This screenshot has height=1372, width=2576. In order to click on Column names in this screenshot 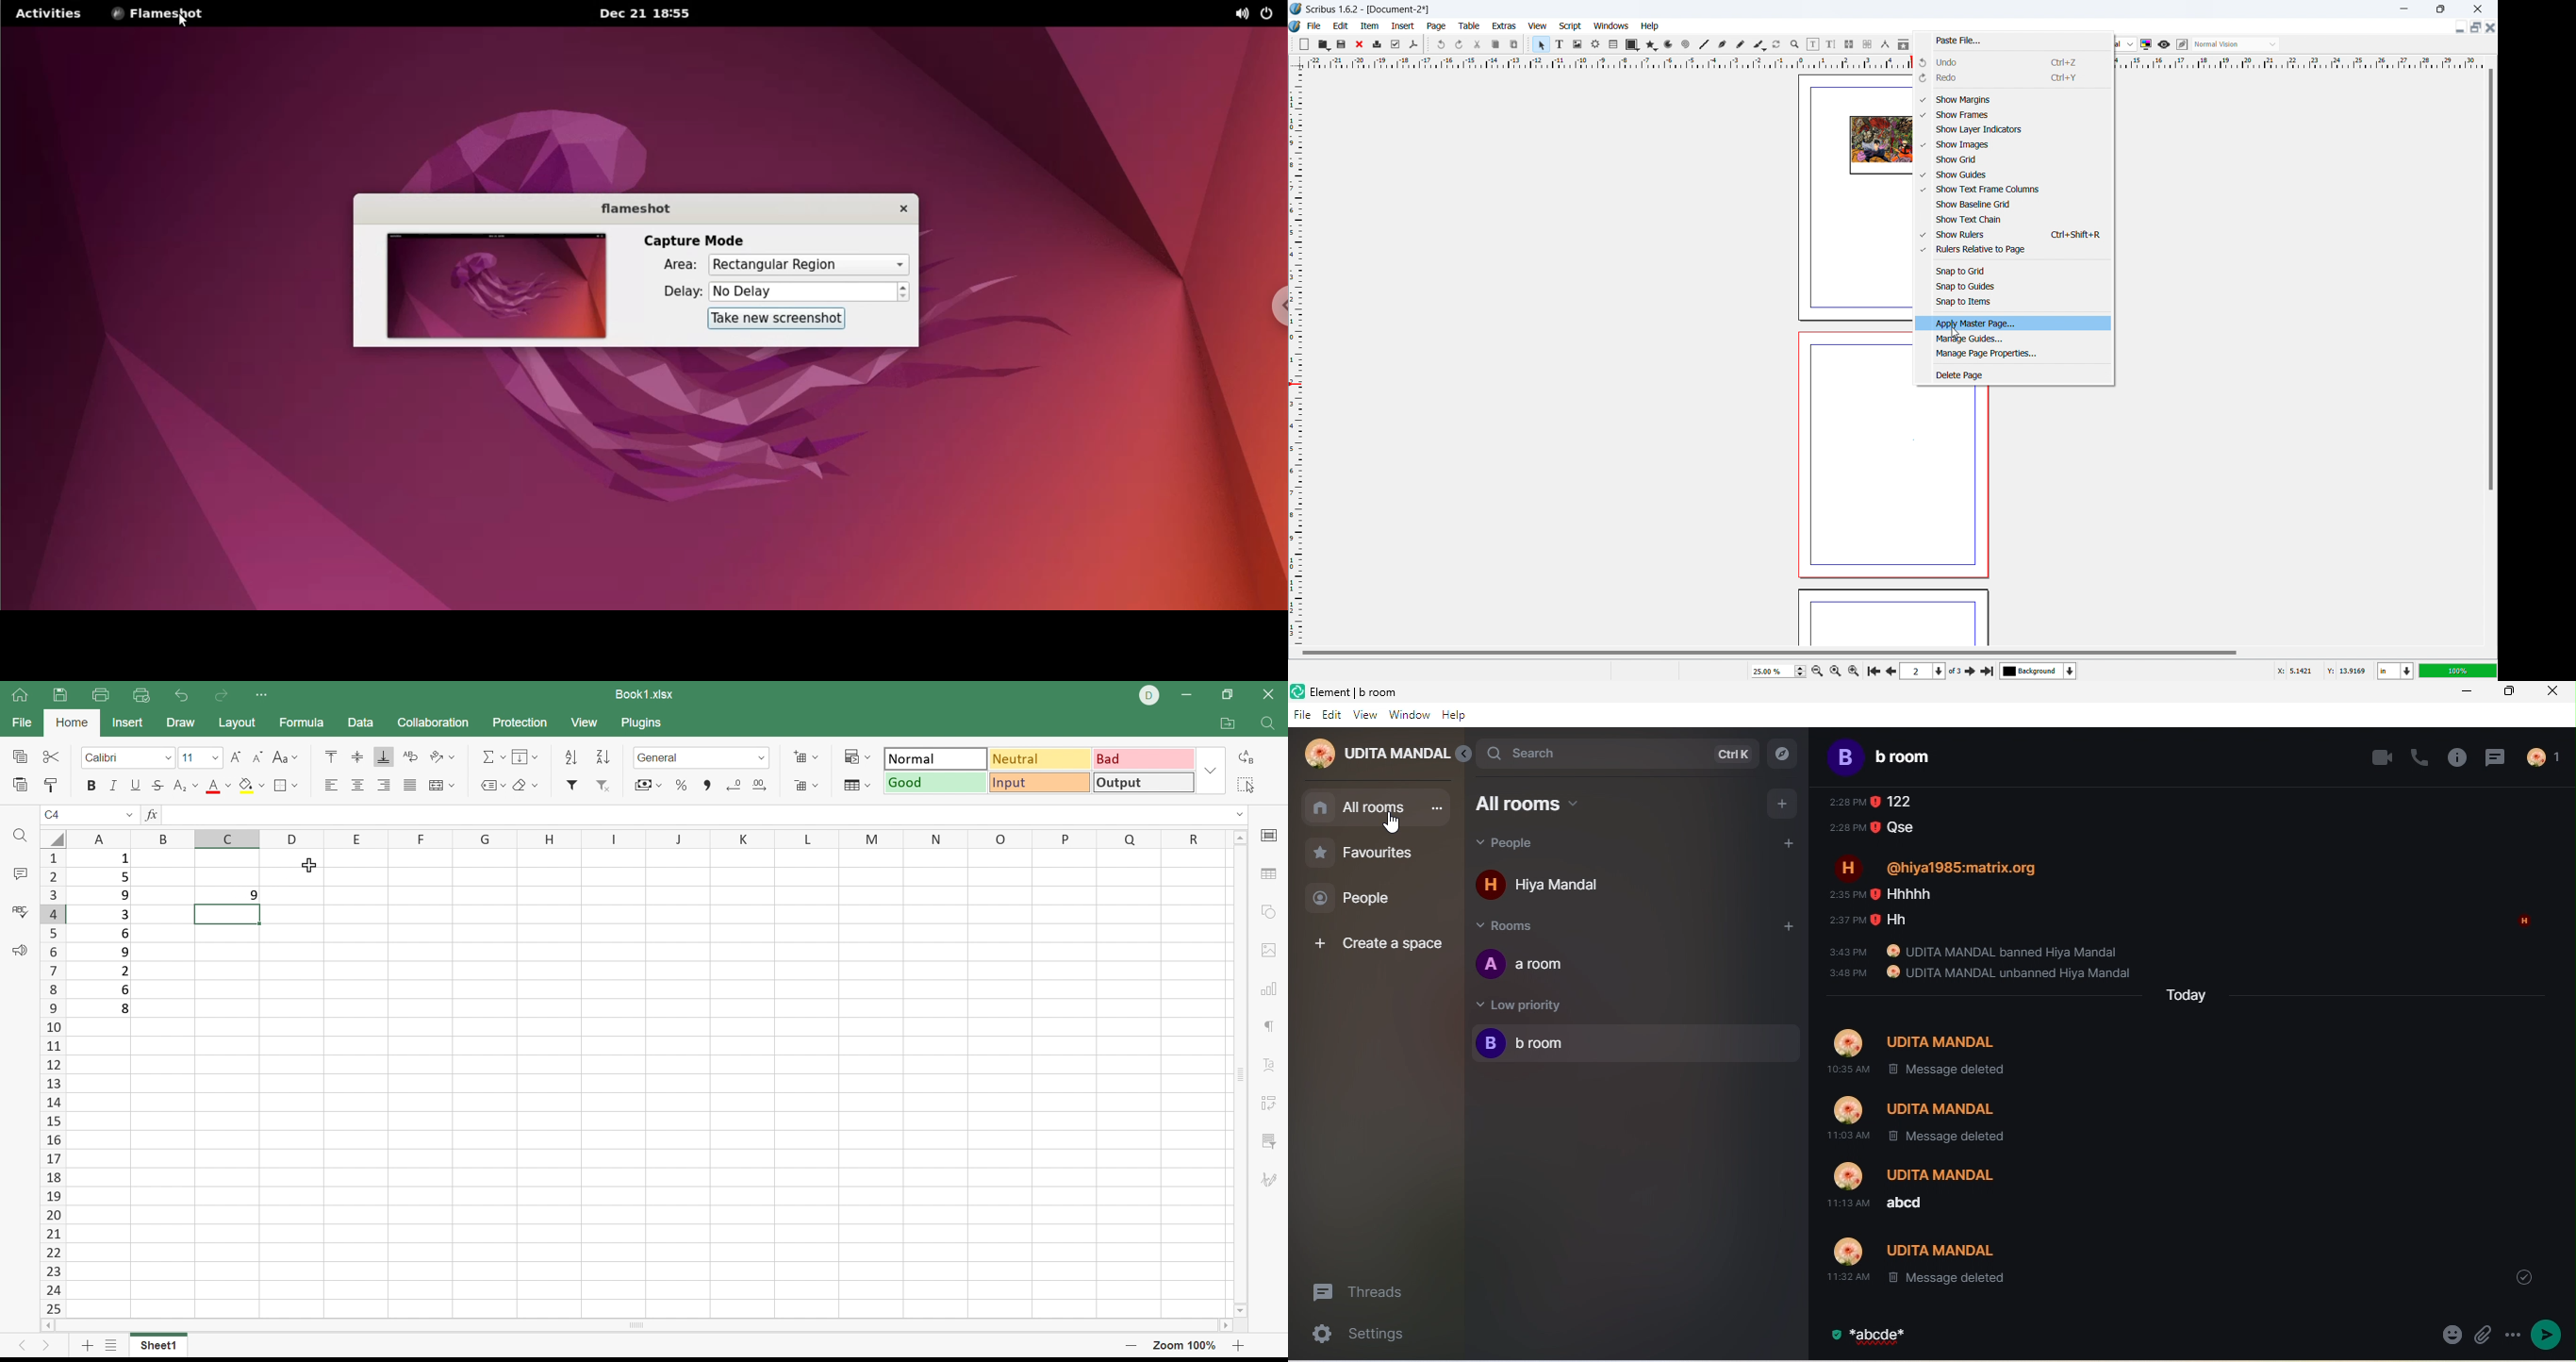, I will do `click(645, 838)`.